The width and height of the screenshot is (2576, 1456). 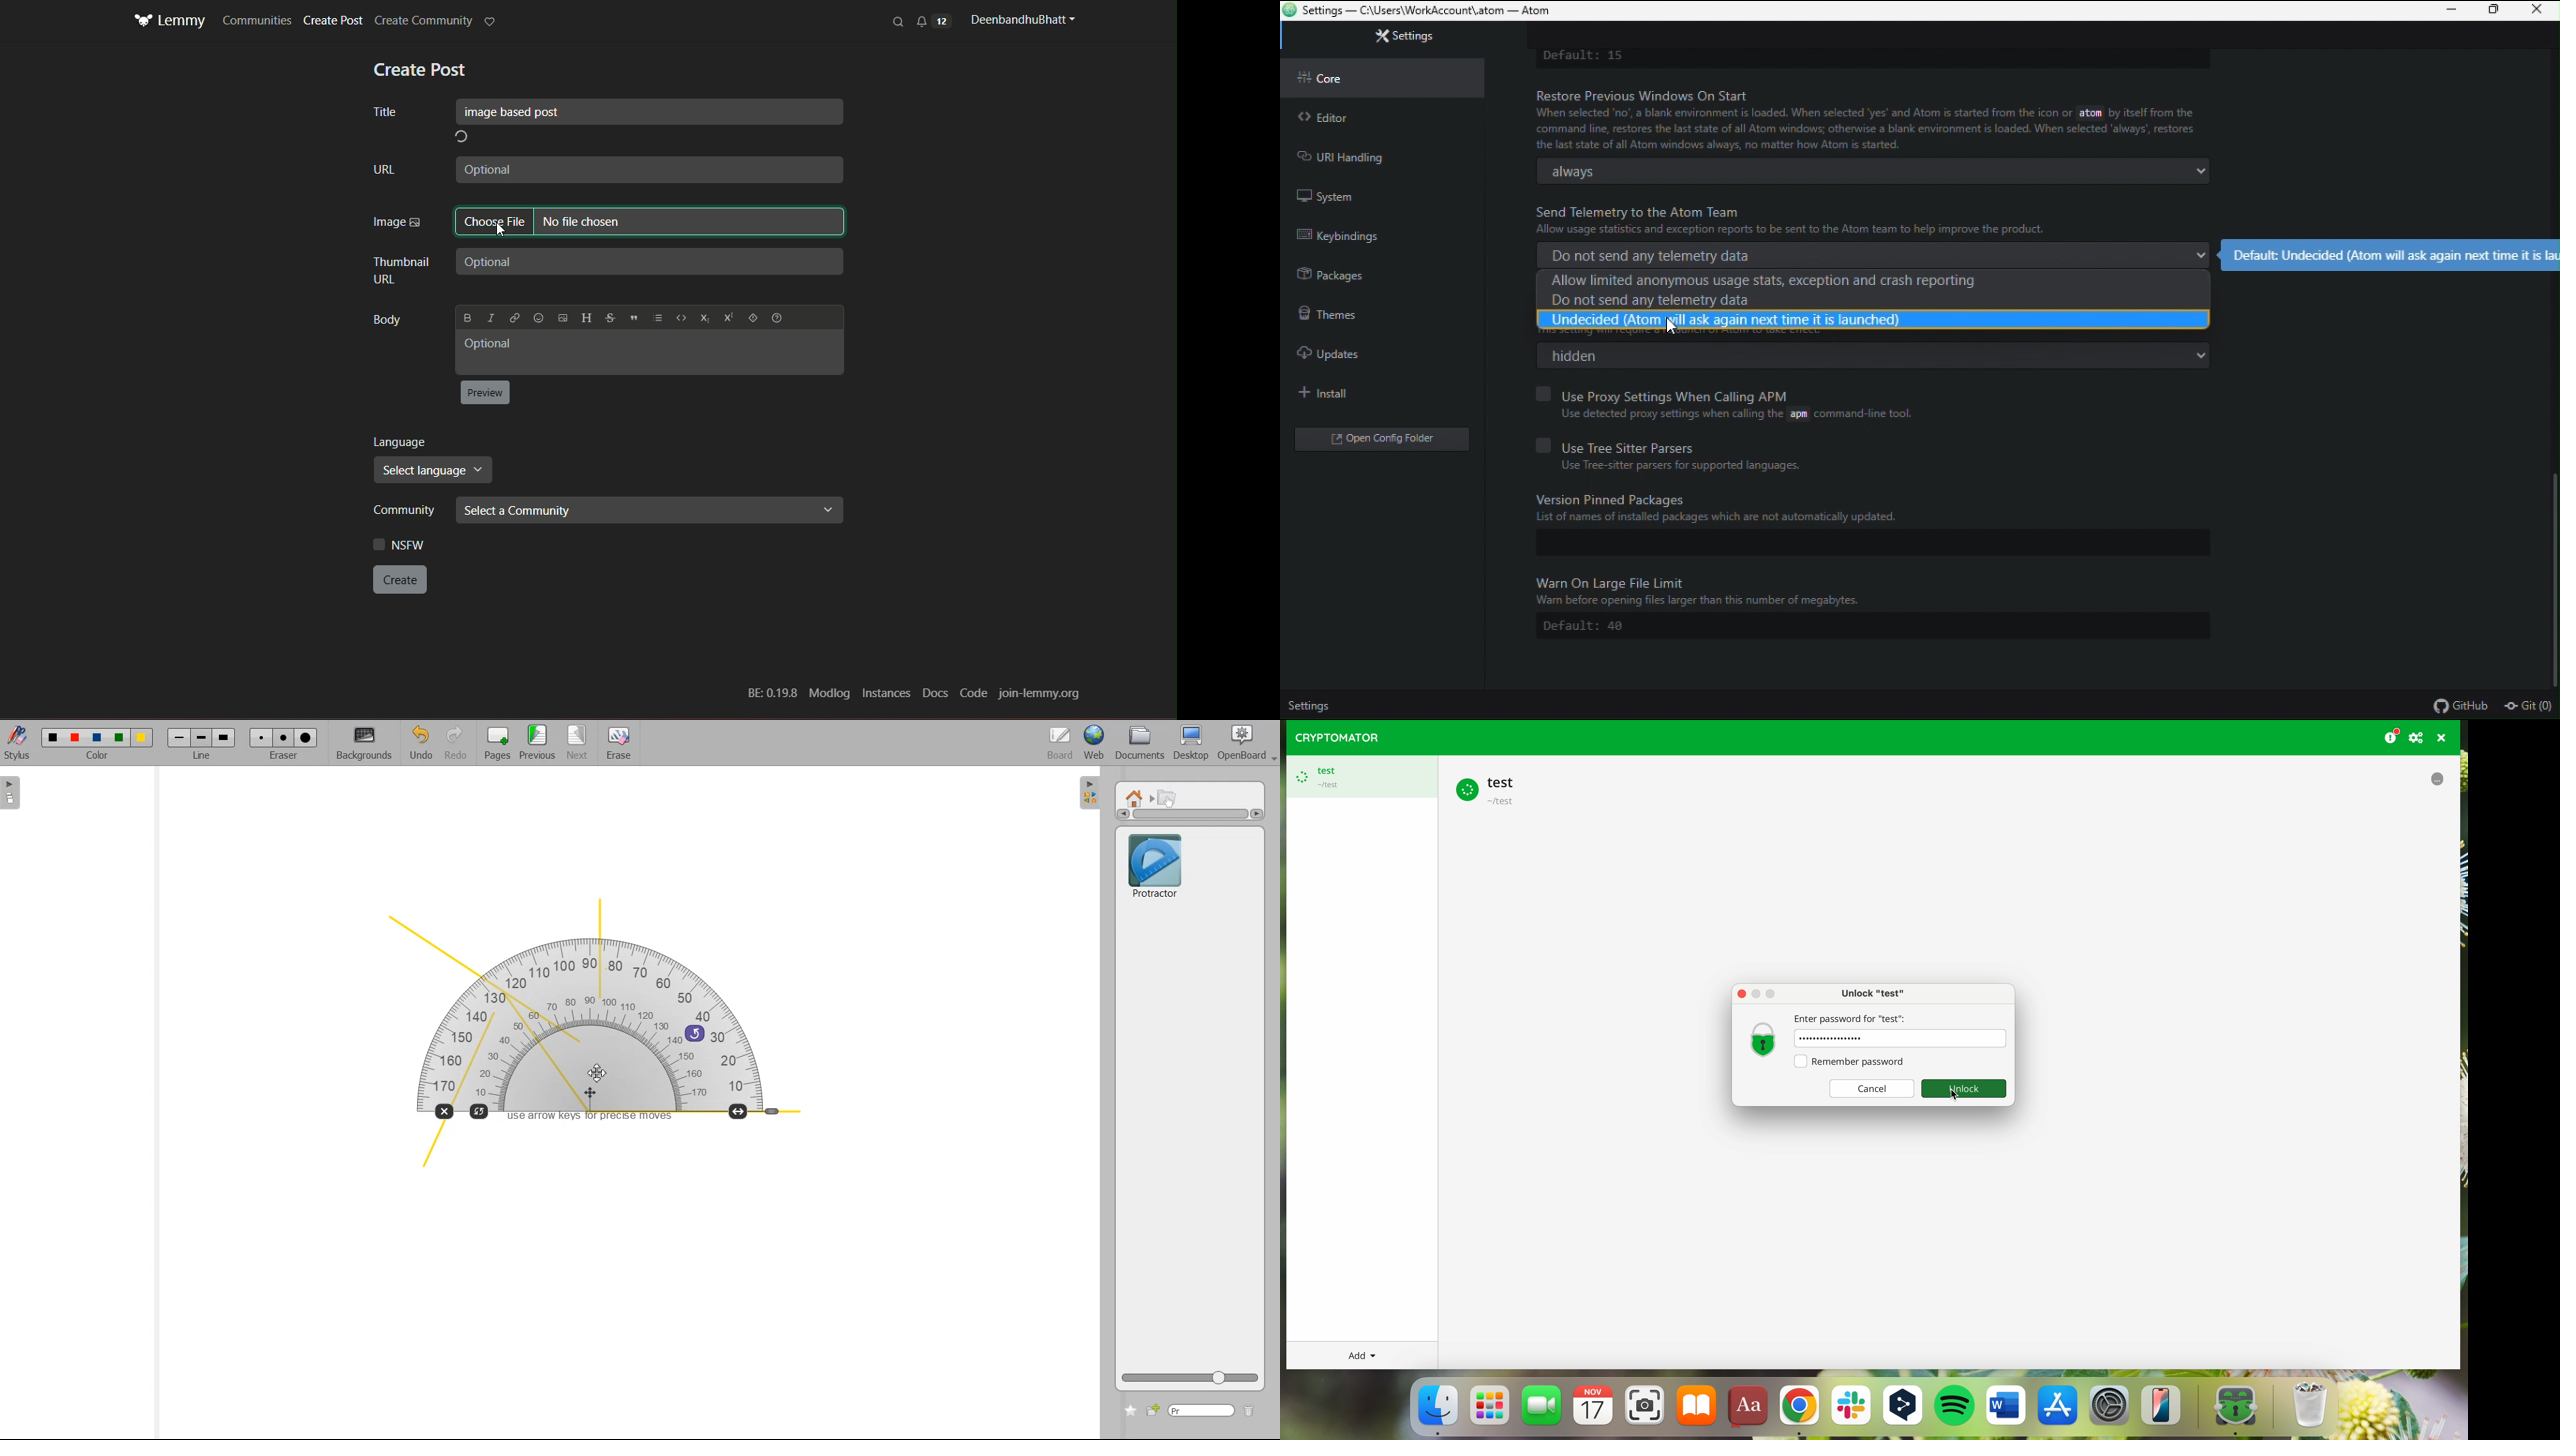 What do you see at coordinates (1390, 196) in the screenshot?
I see `system` at bounding box center [1390, 196].